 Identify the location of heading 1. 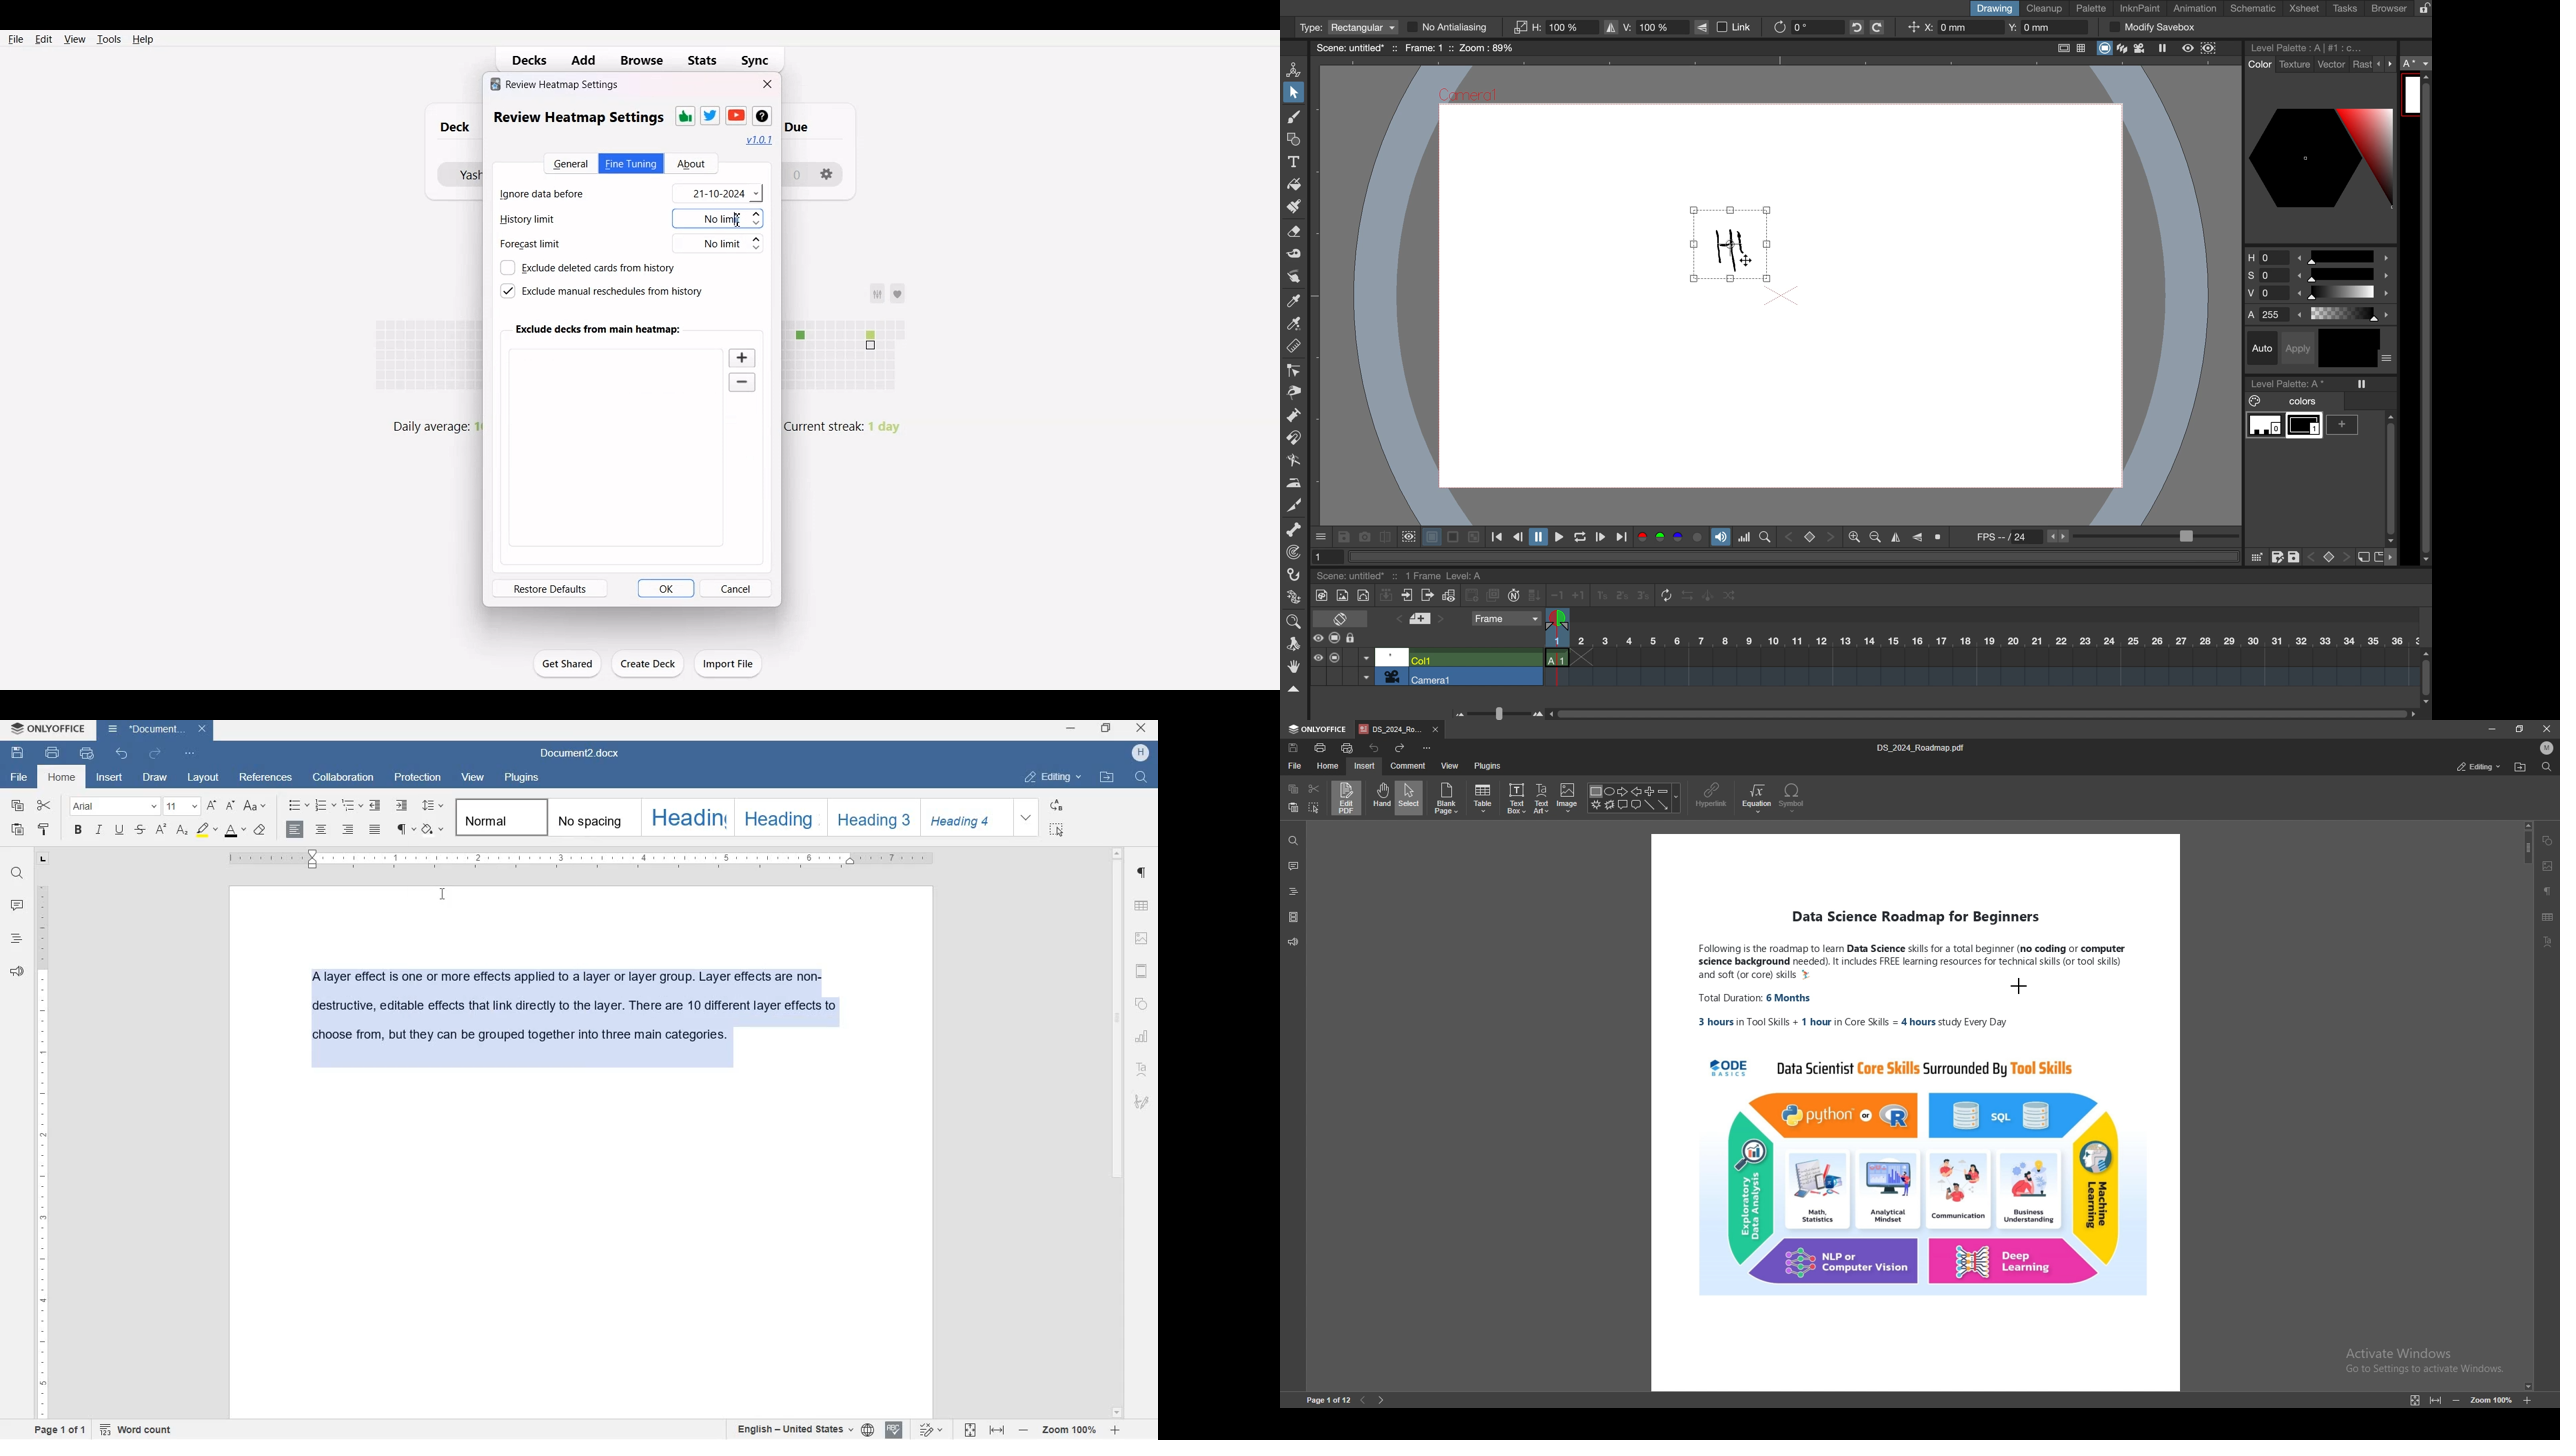
(686, 817).